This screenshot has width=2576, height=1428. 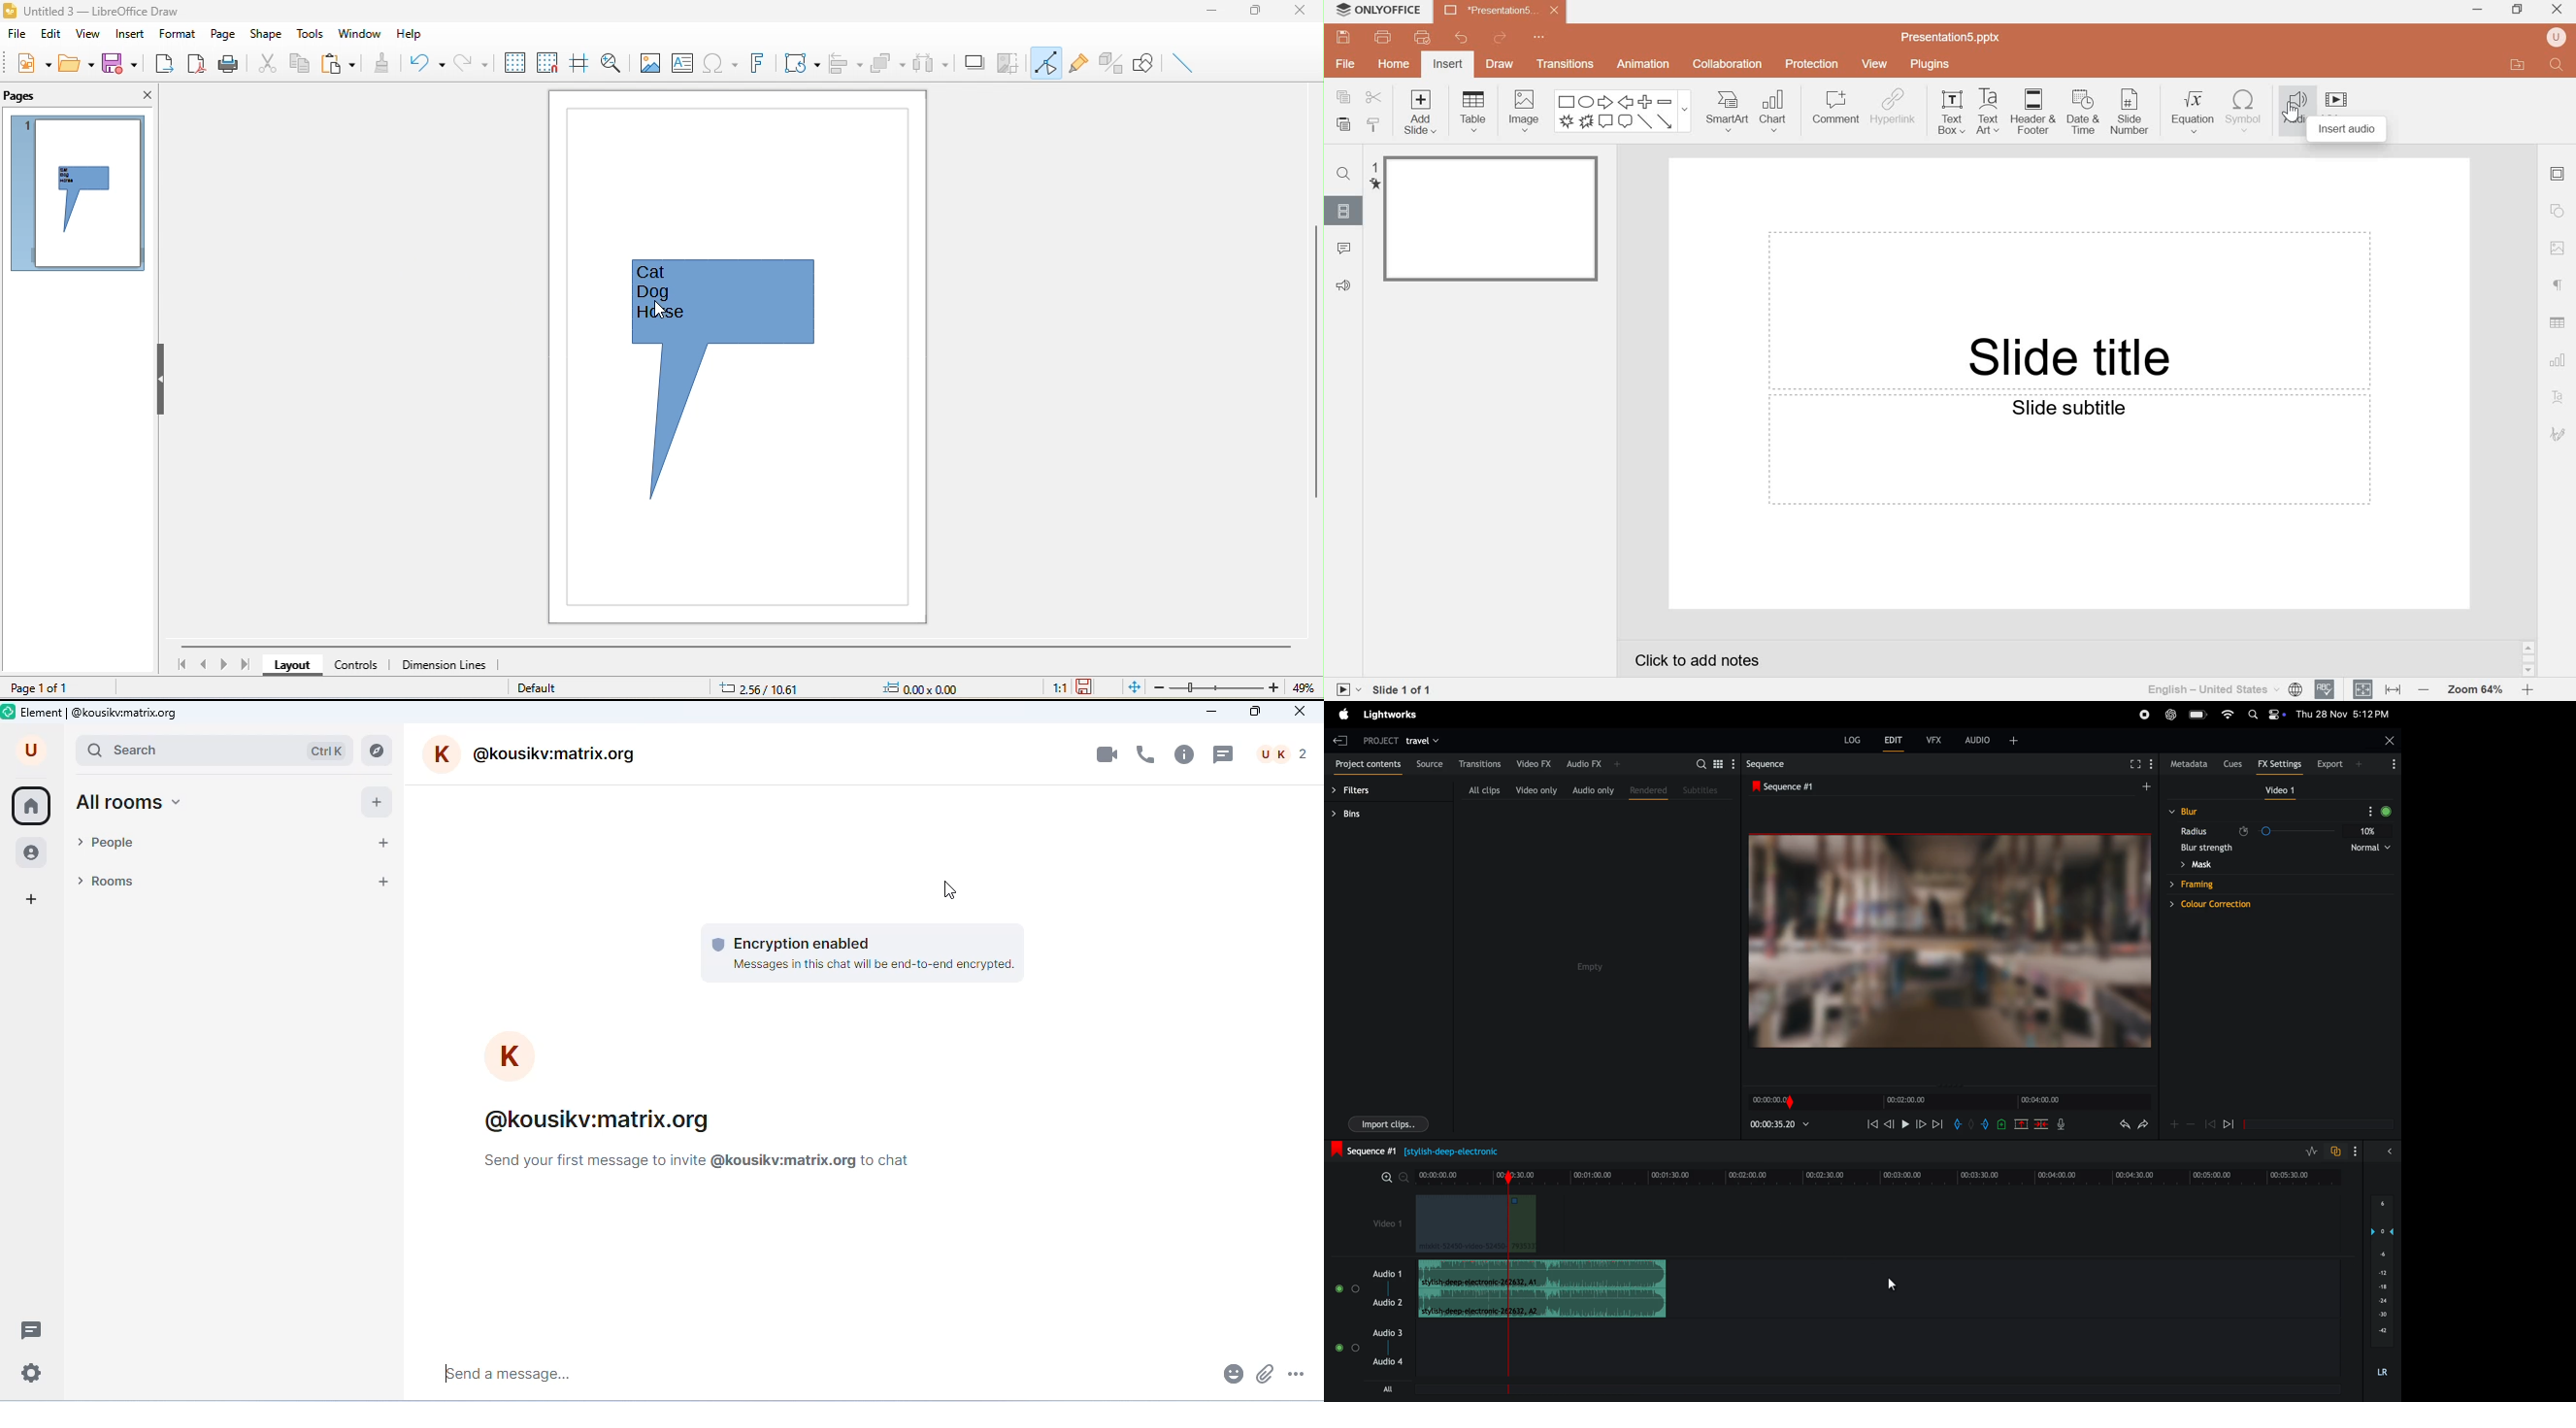 What do you see at coordinates (2335, 764) in the screenshot?
I see `export` at bounding box center [2335, 764].